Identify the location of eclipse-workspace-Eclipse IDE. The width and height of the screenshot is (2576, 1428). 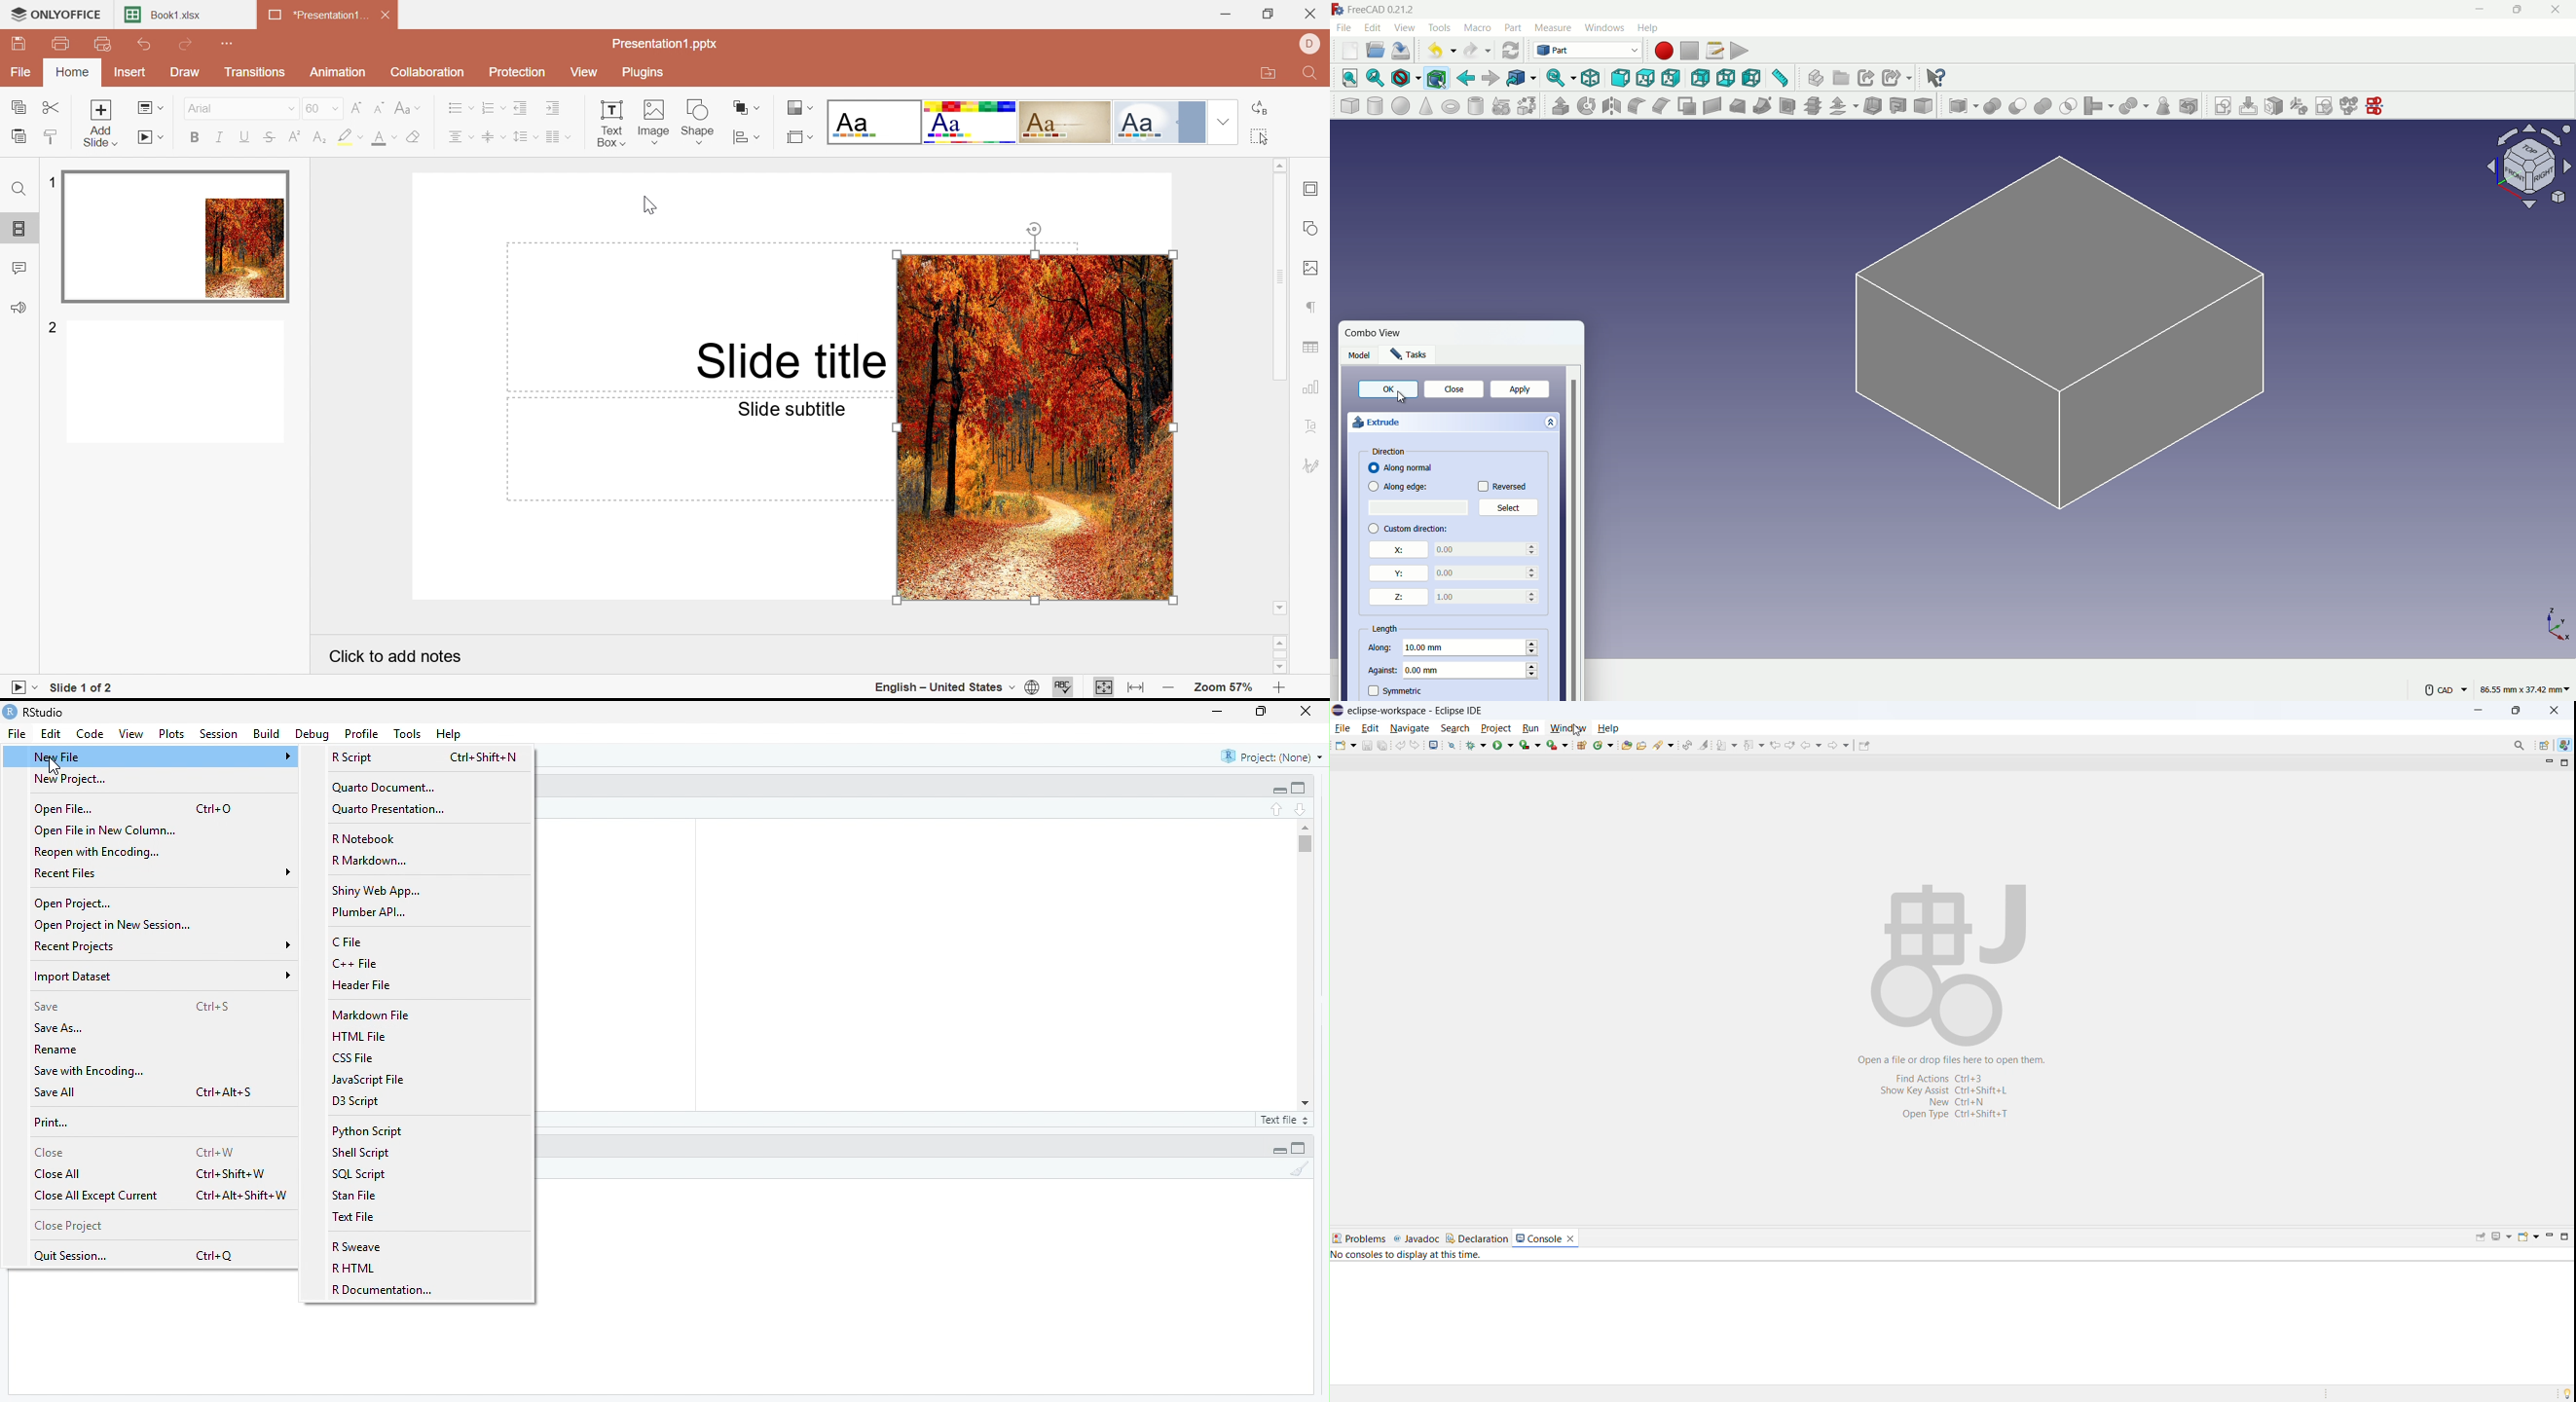
(1413, 711).